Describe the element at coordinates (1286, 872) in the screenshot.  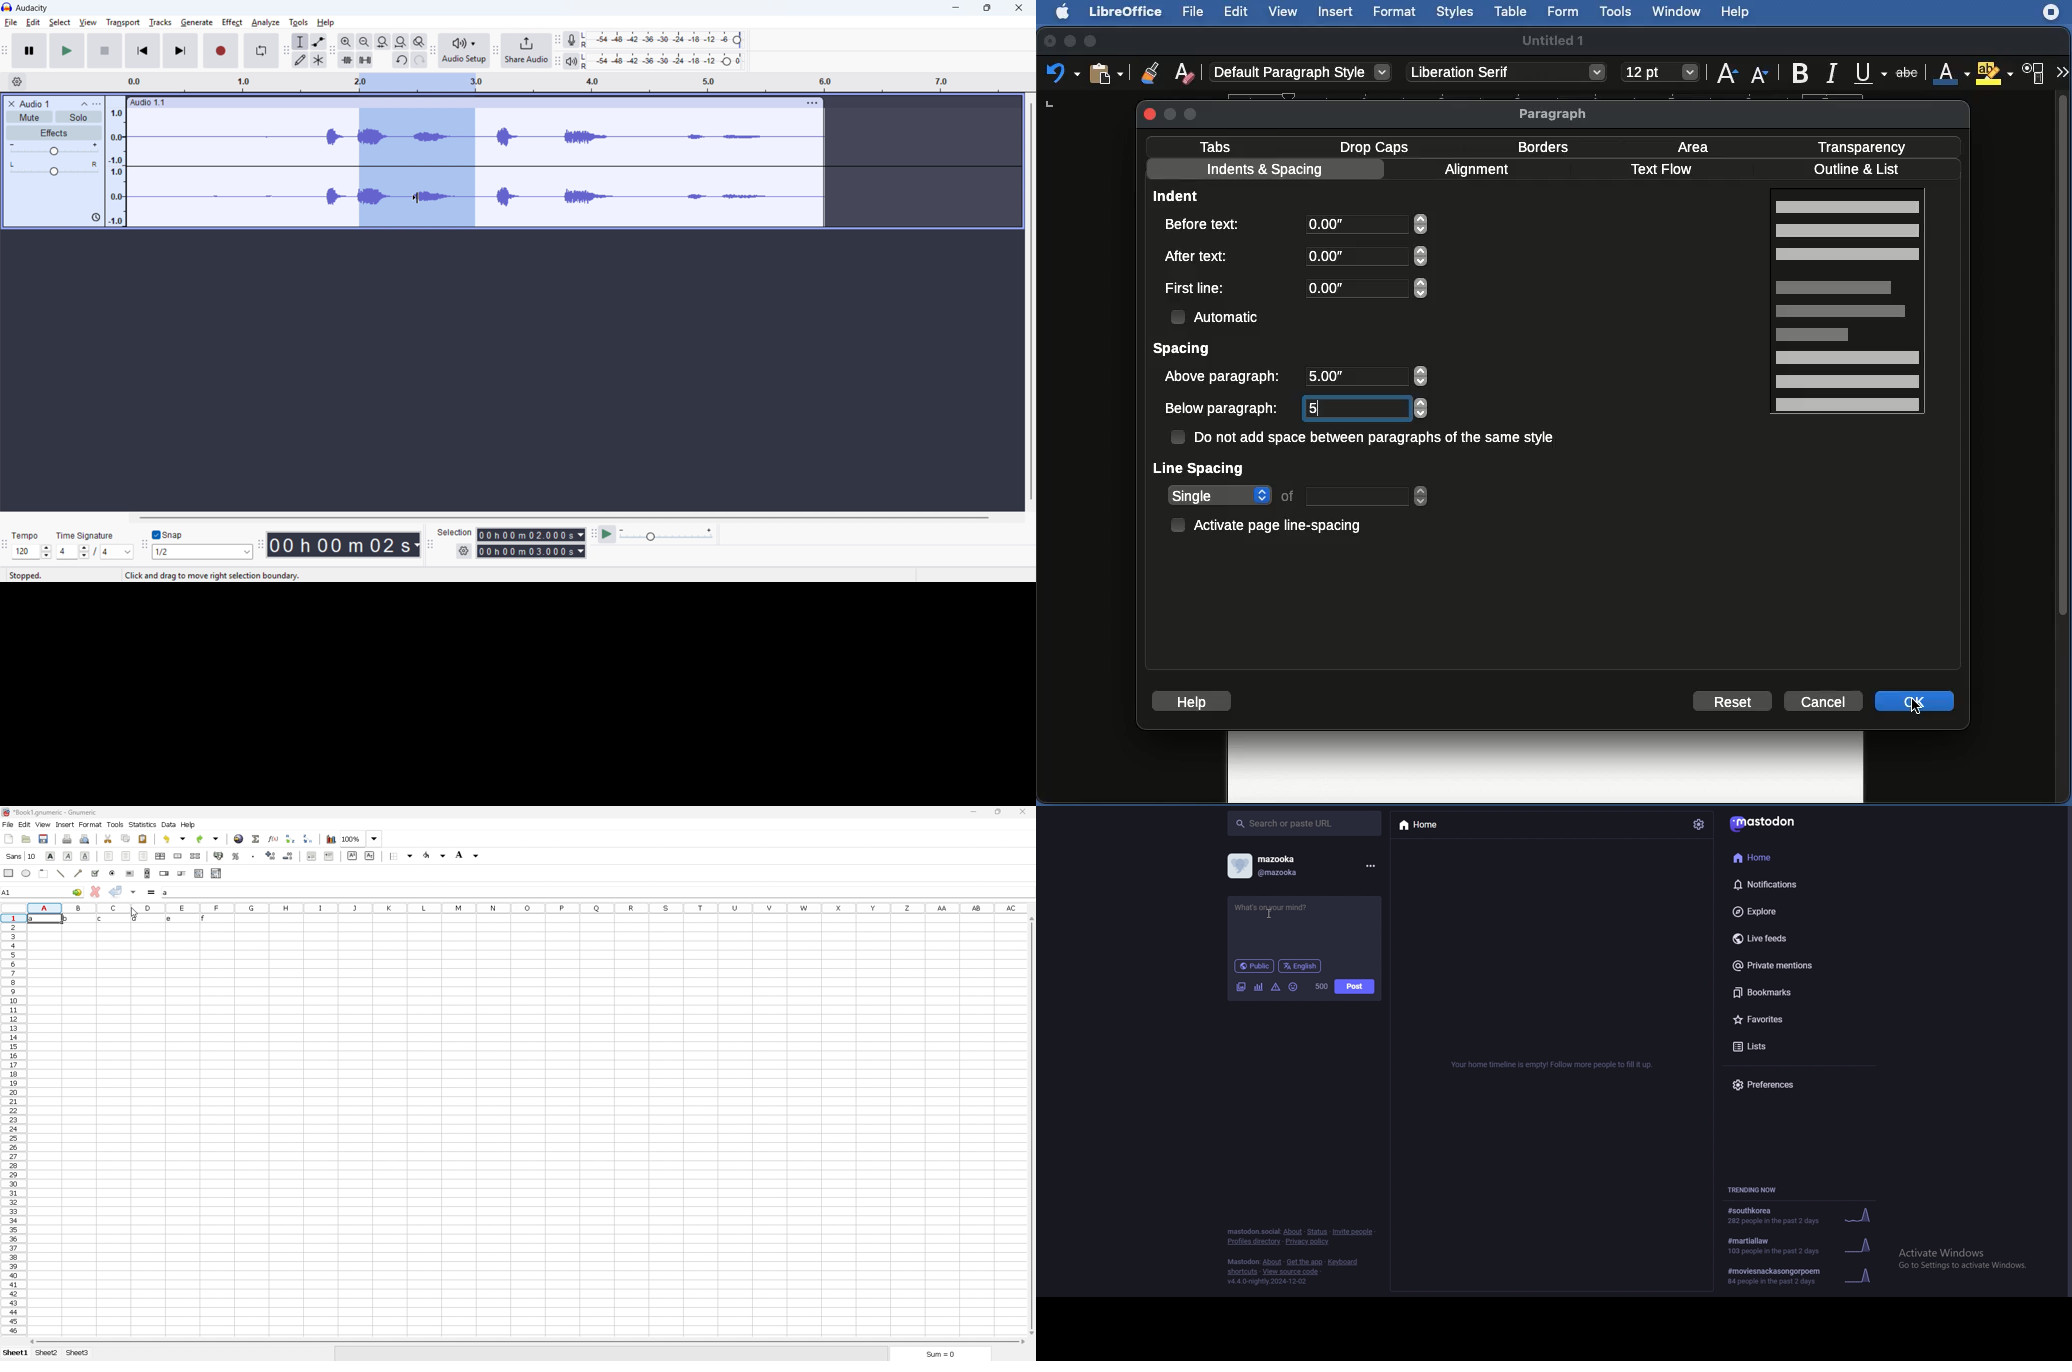
I see `@mazooka` at that location.